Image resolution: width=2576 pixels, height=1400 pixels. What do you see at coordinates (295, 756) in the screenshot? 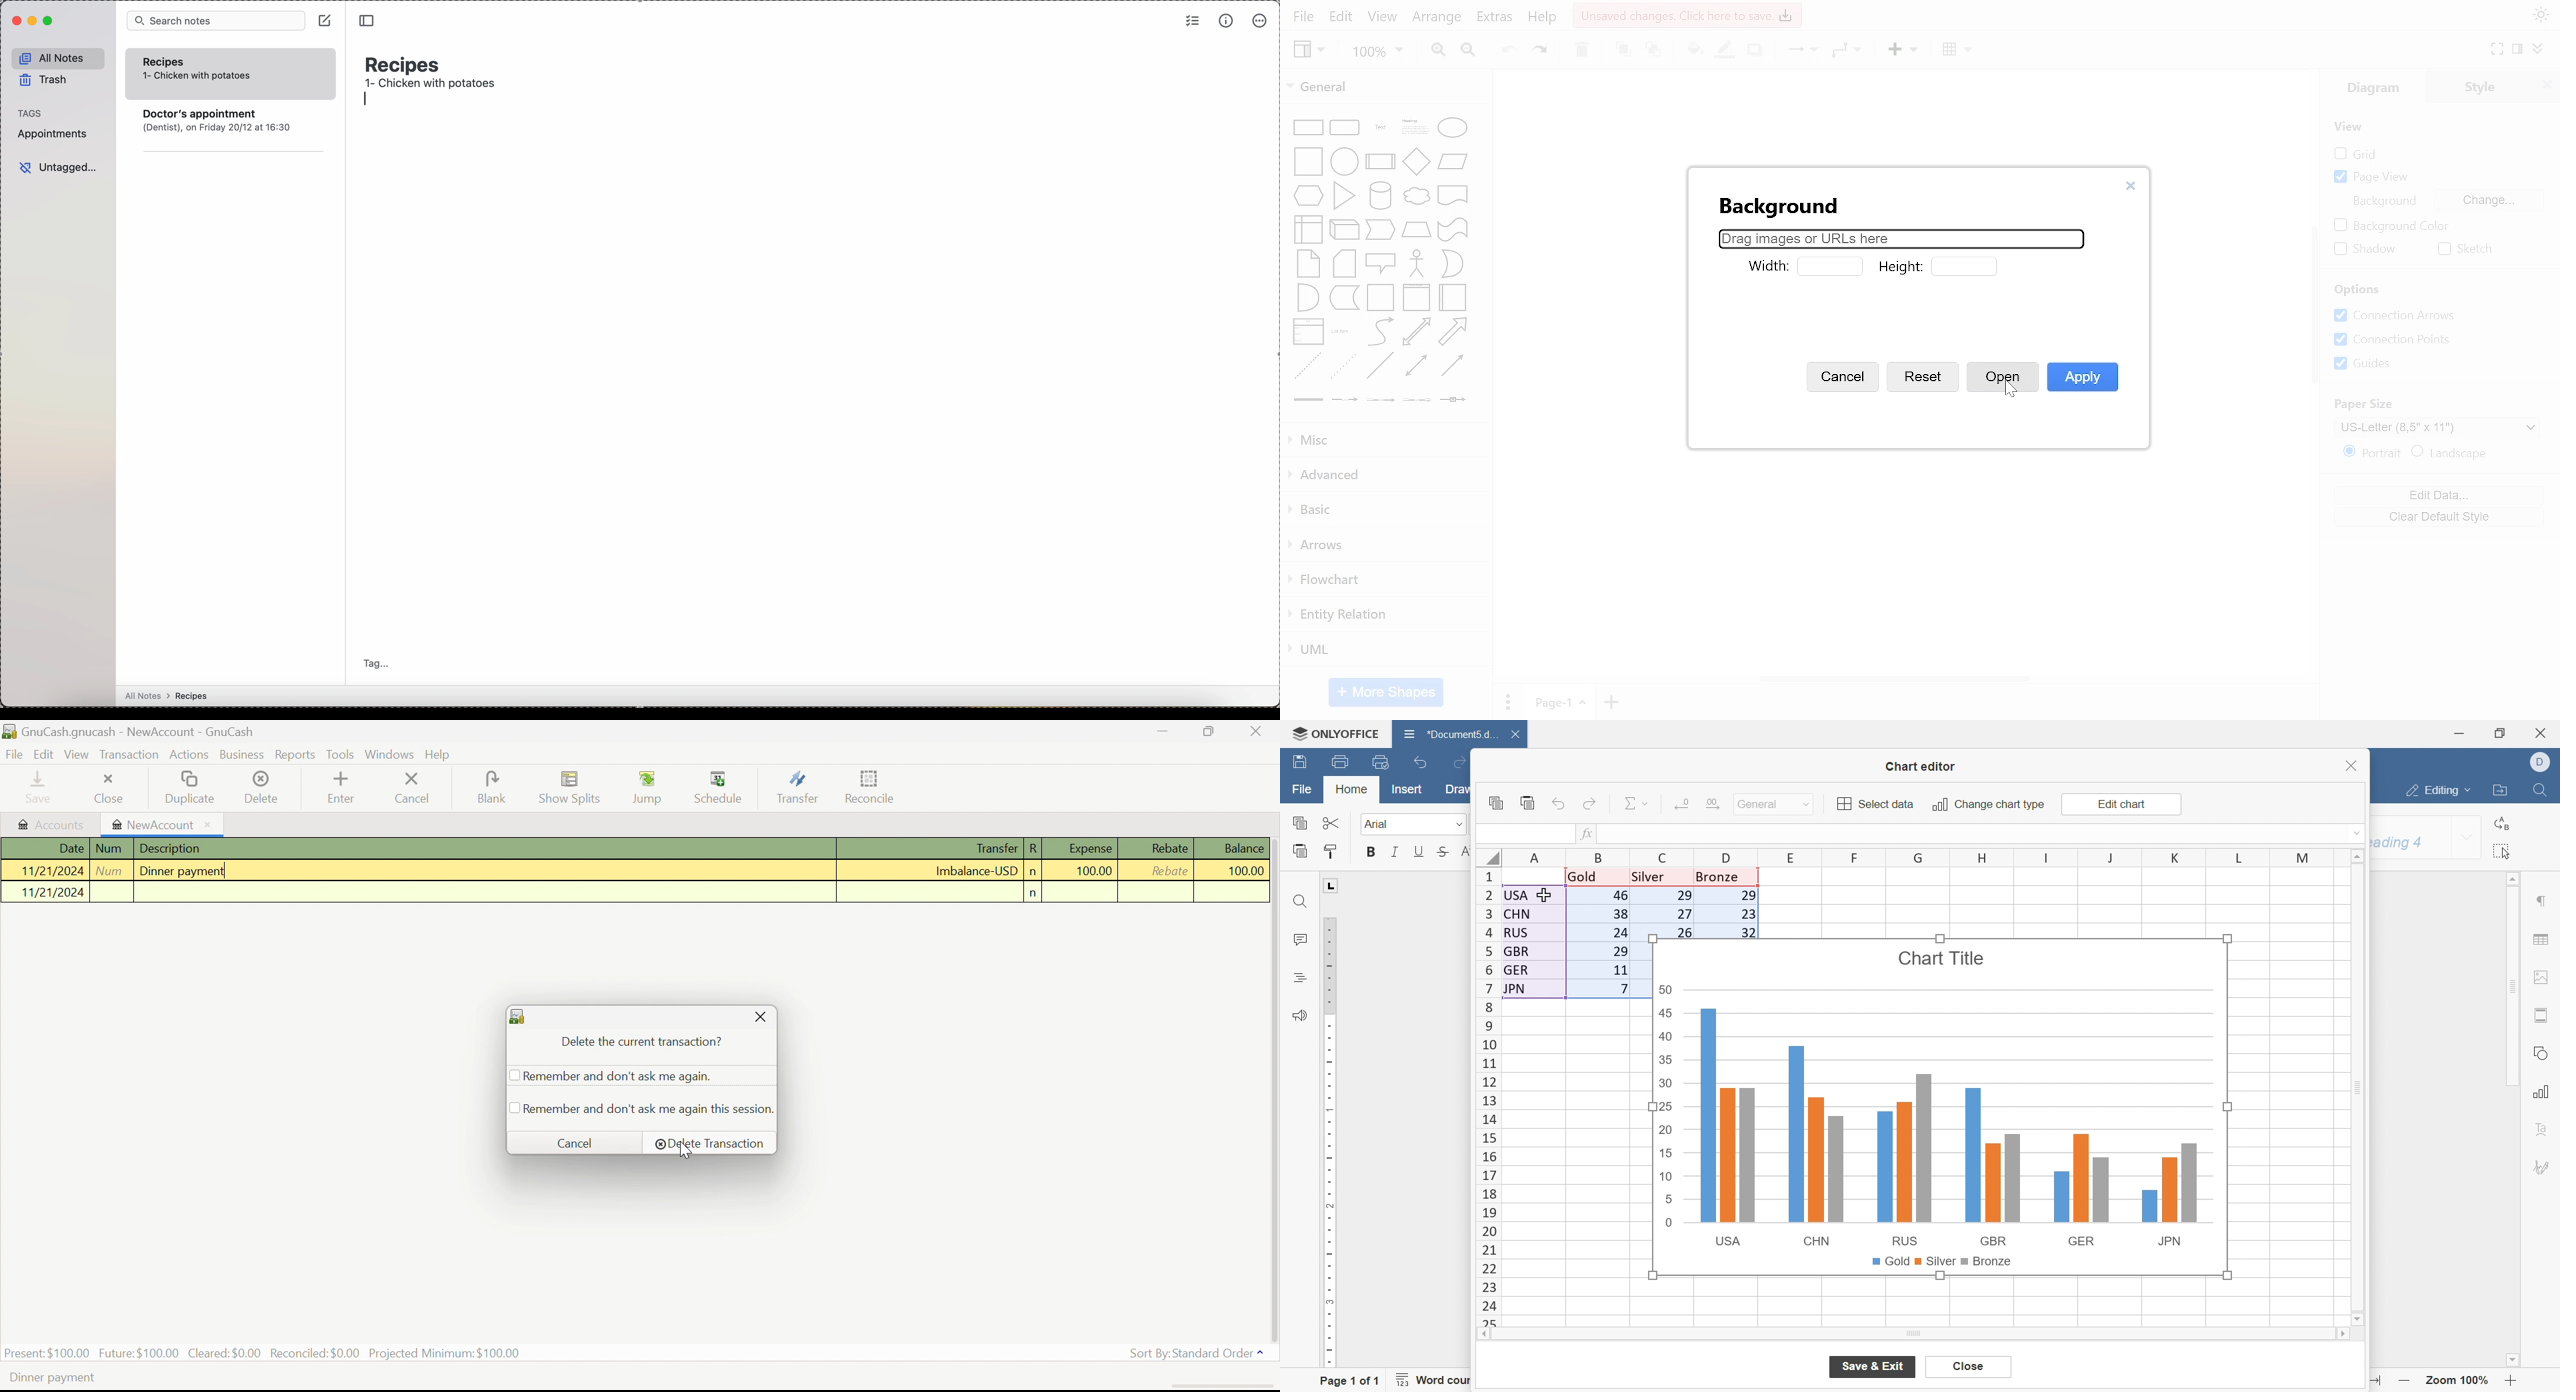
I see `Reports` at bounding box center [295, 756].